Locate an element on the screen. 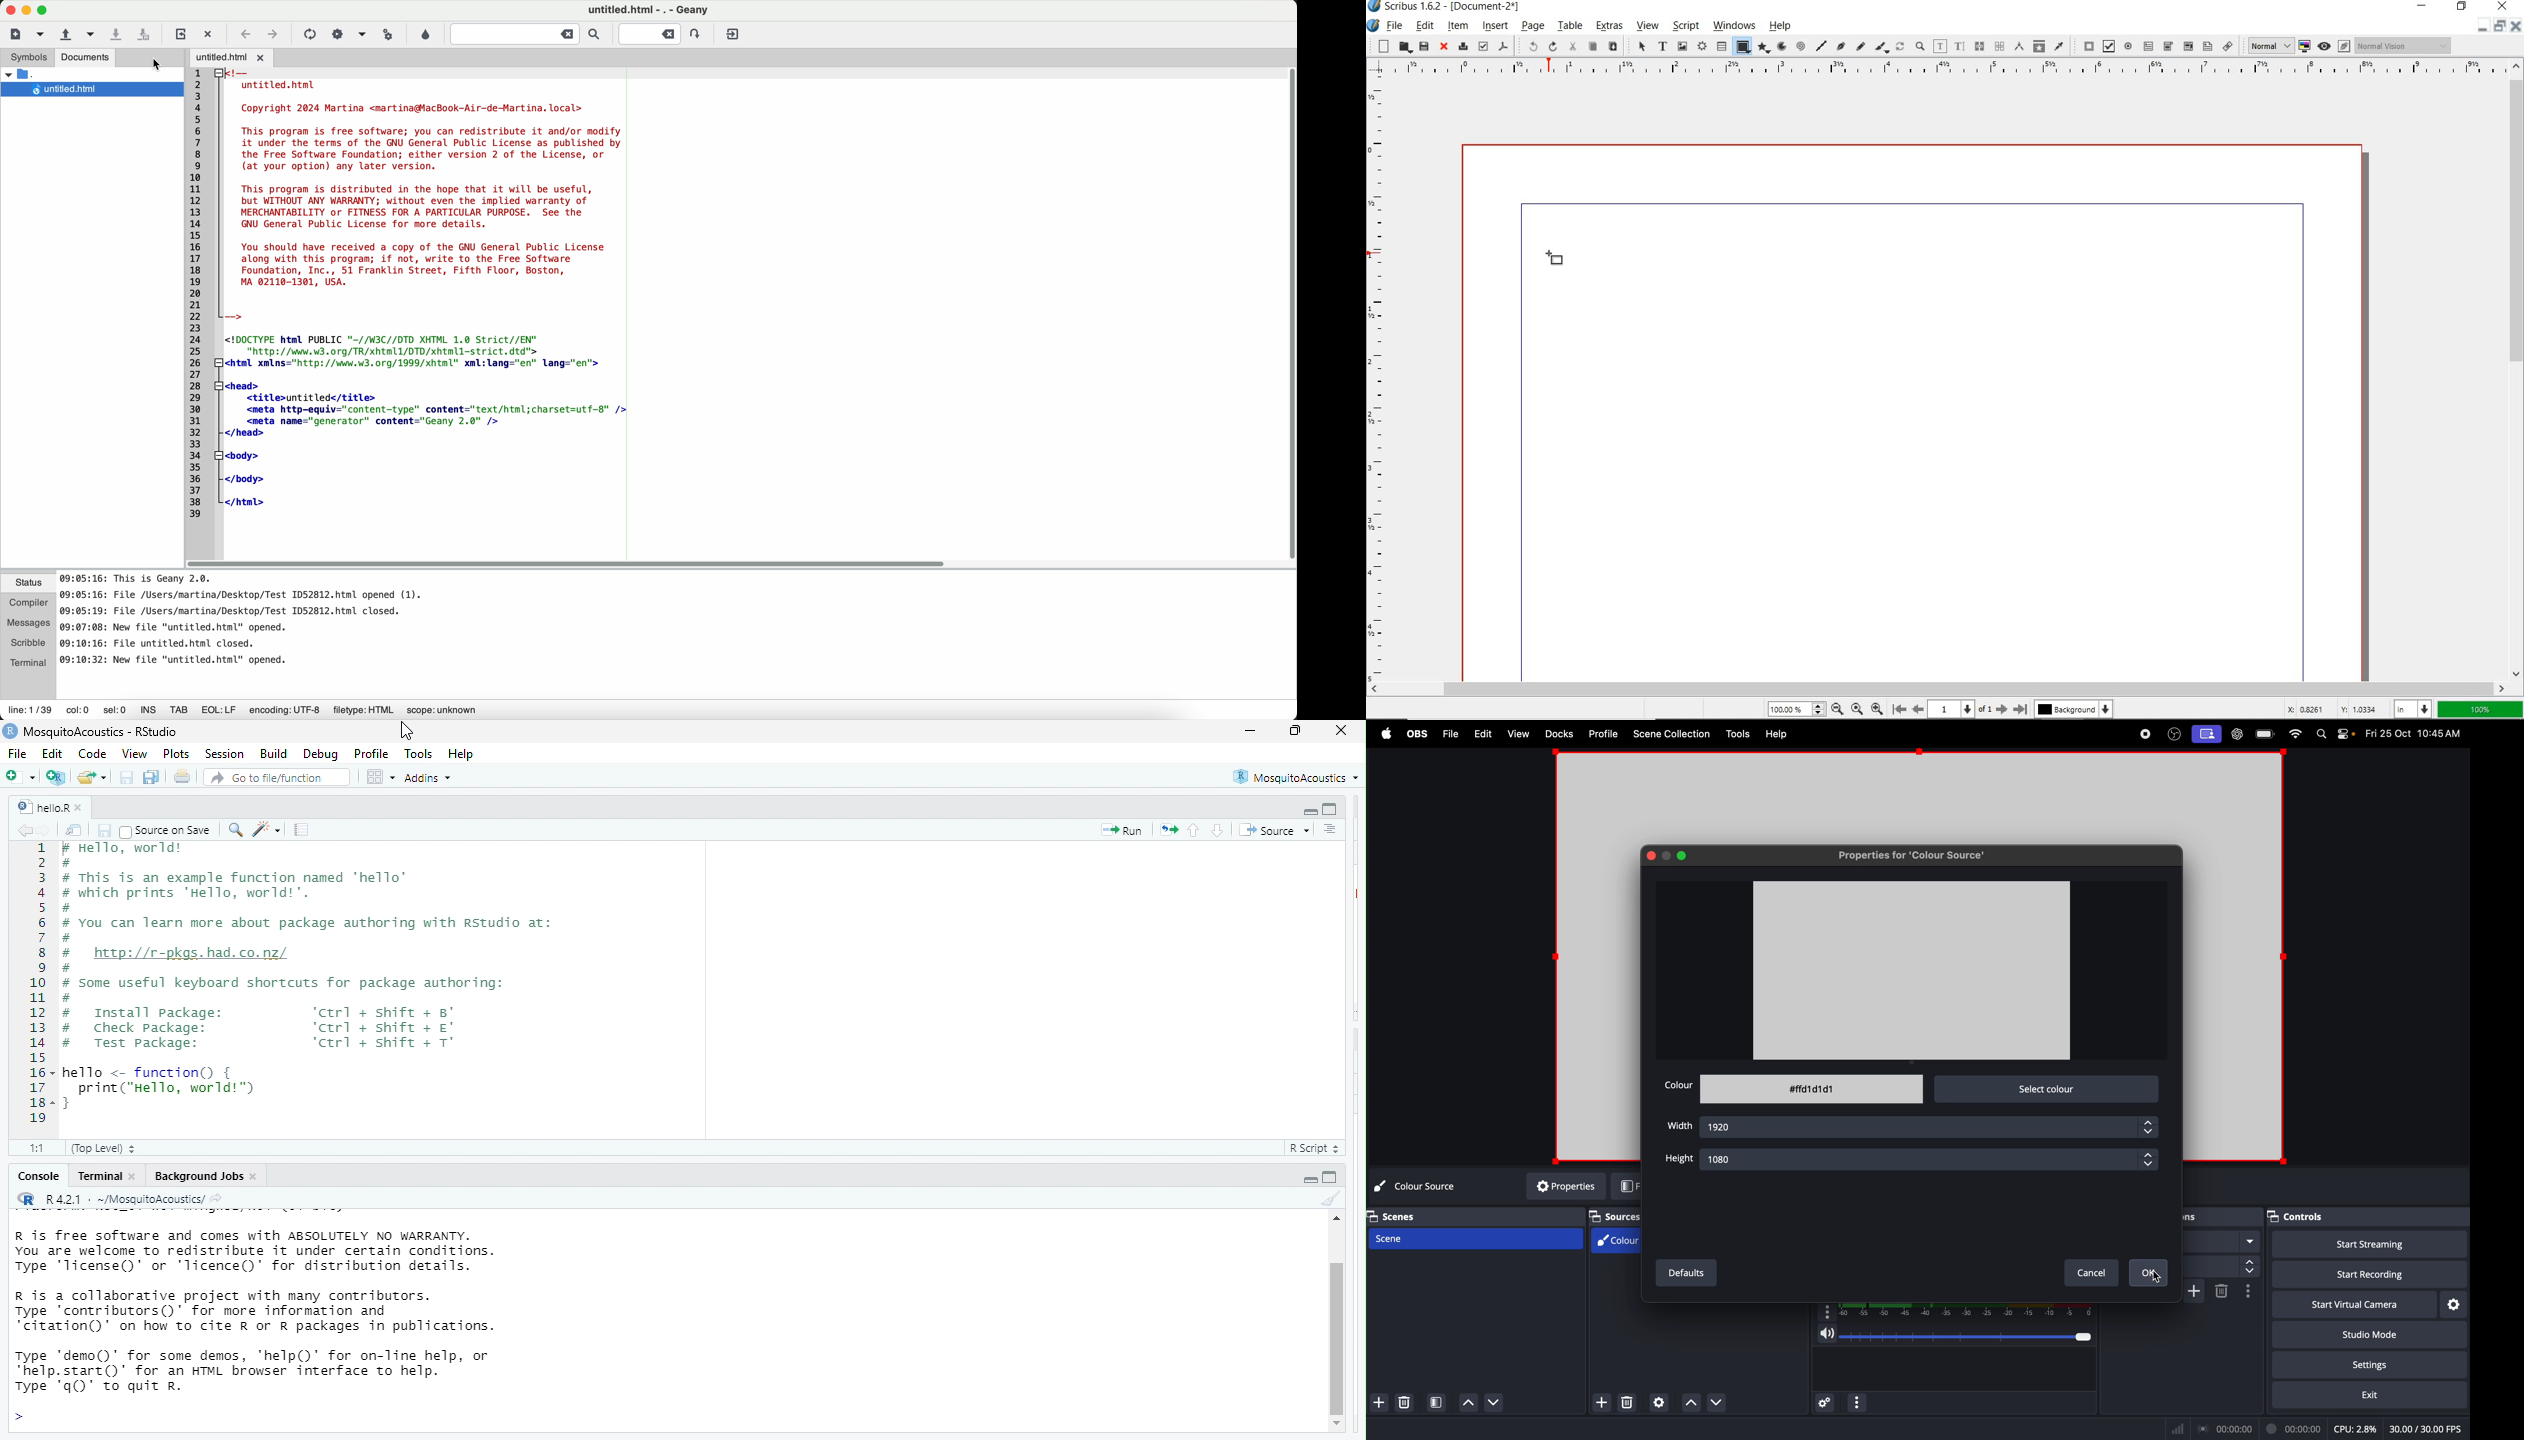 The height and width of the screenshot is (1456, 2548). virtual camera settings is located at coordinates (2454, 1303).